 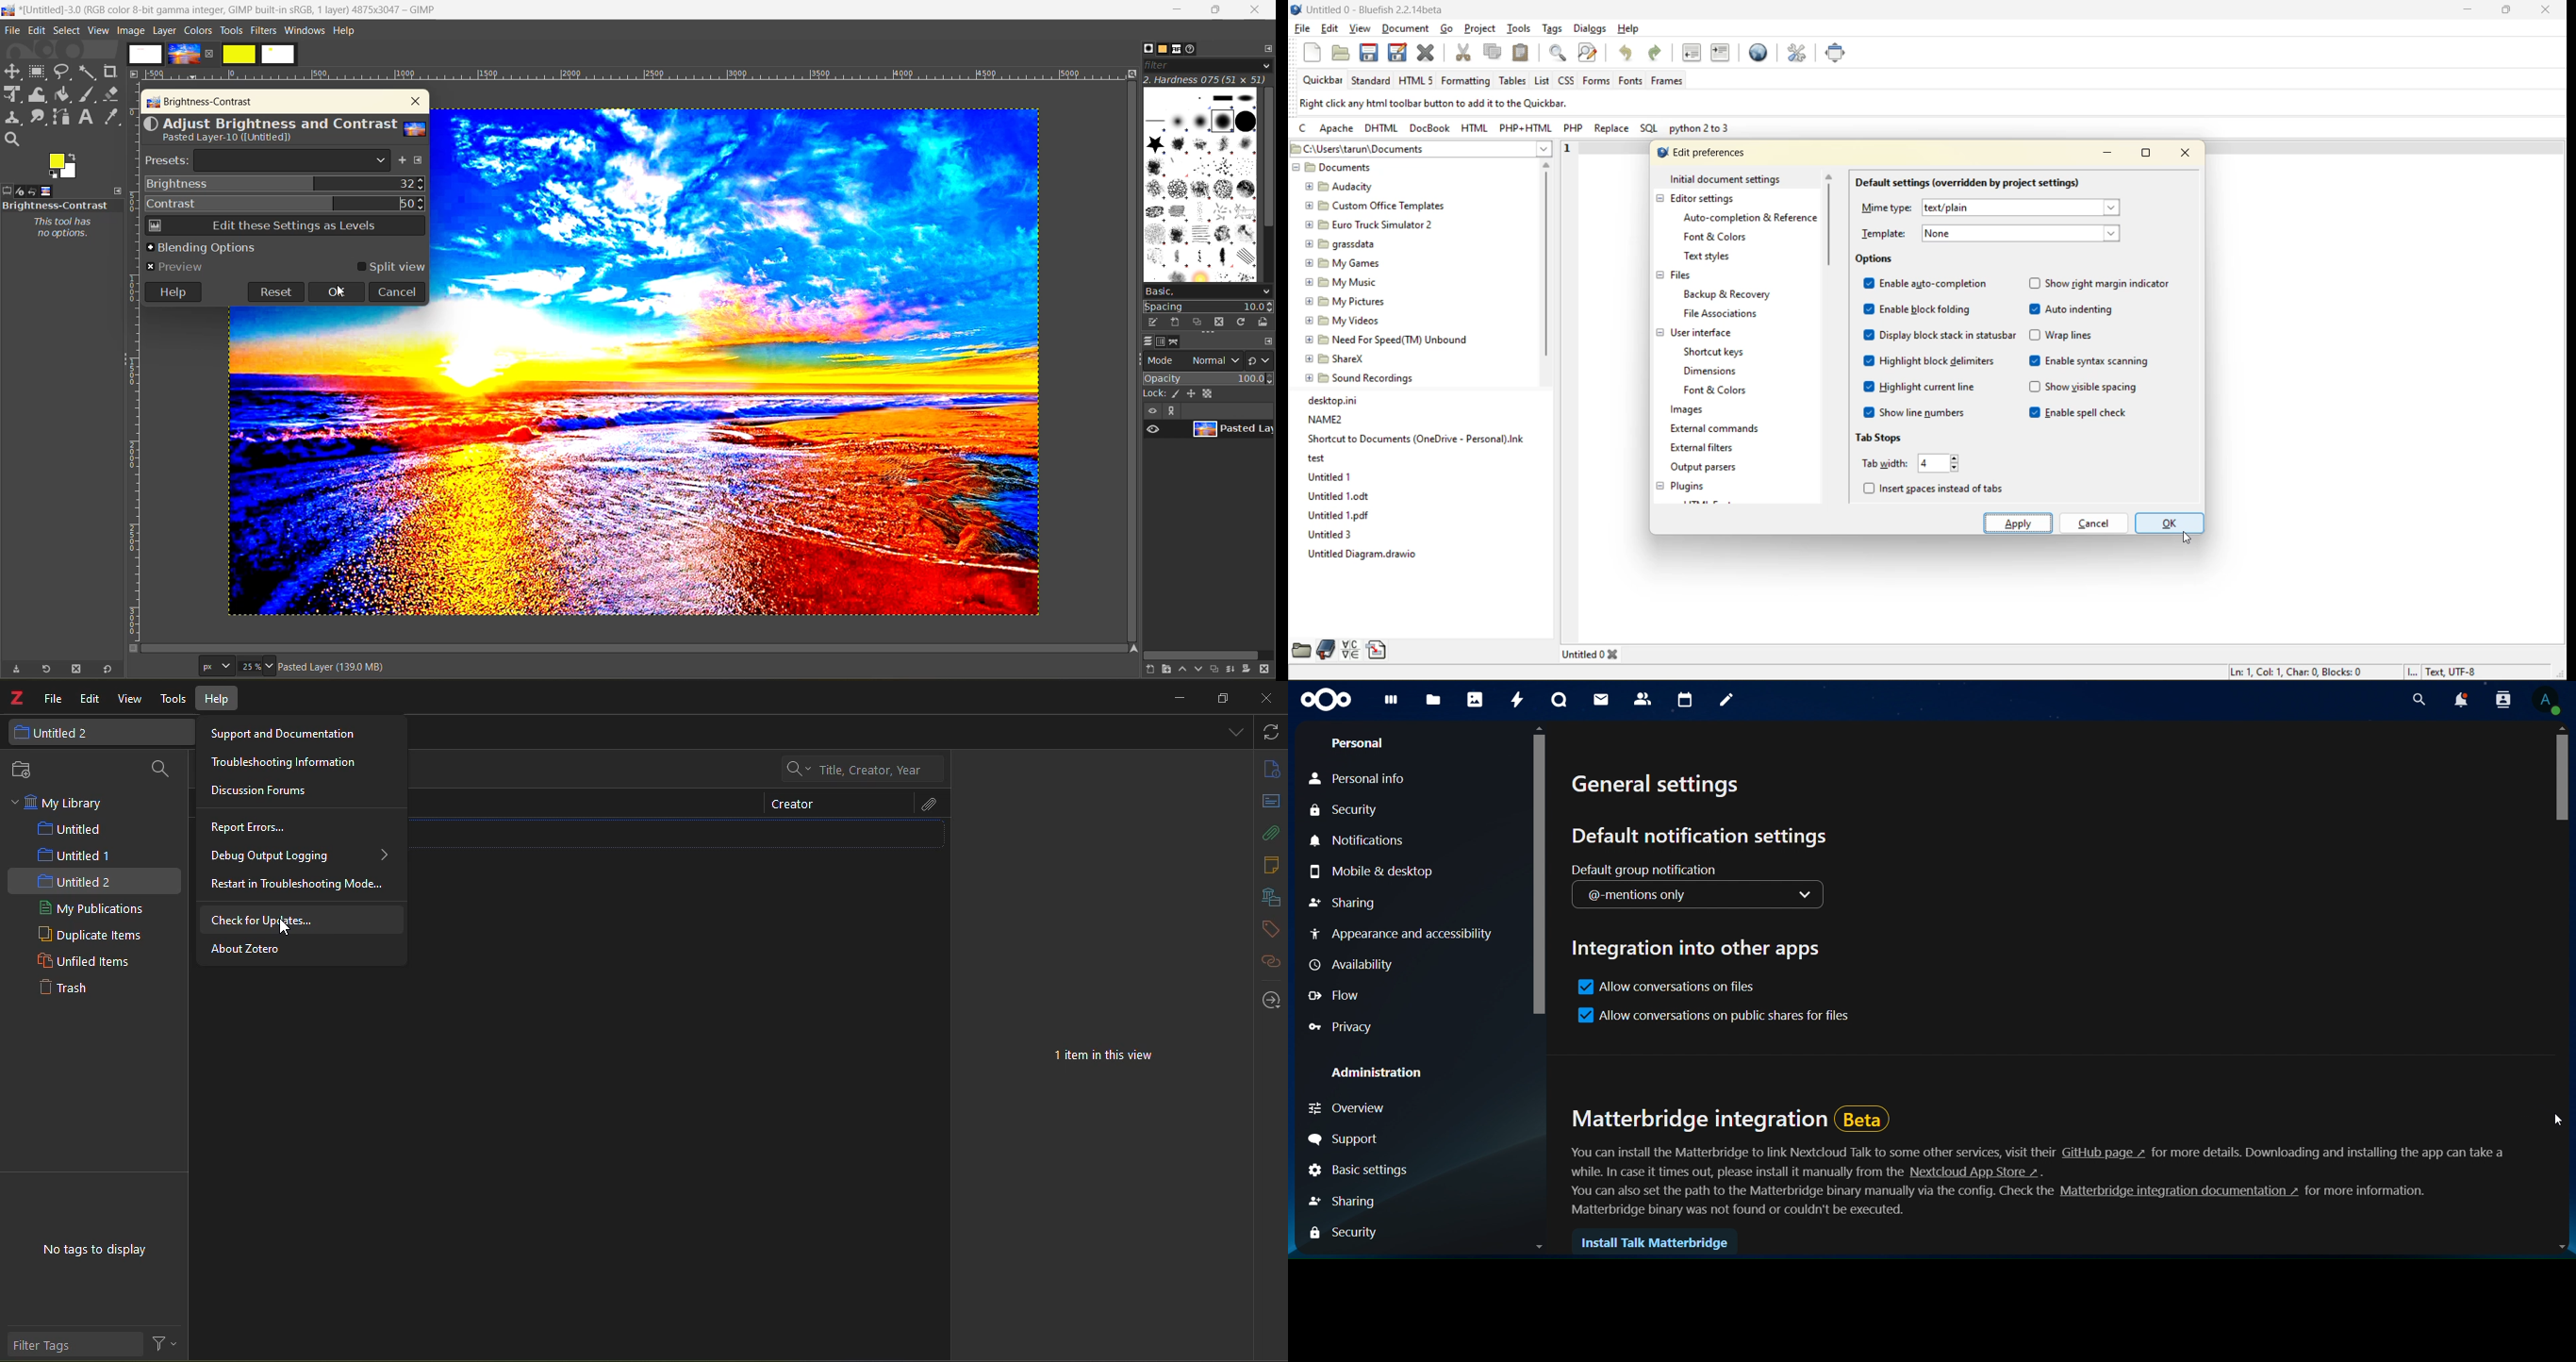 I want to click on notes, so click(x=1270, y=866).